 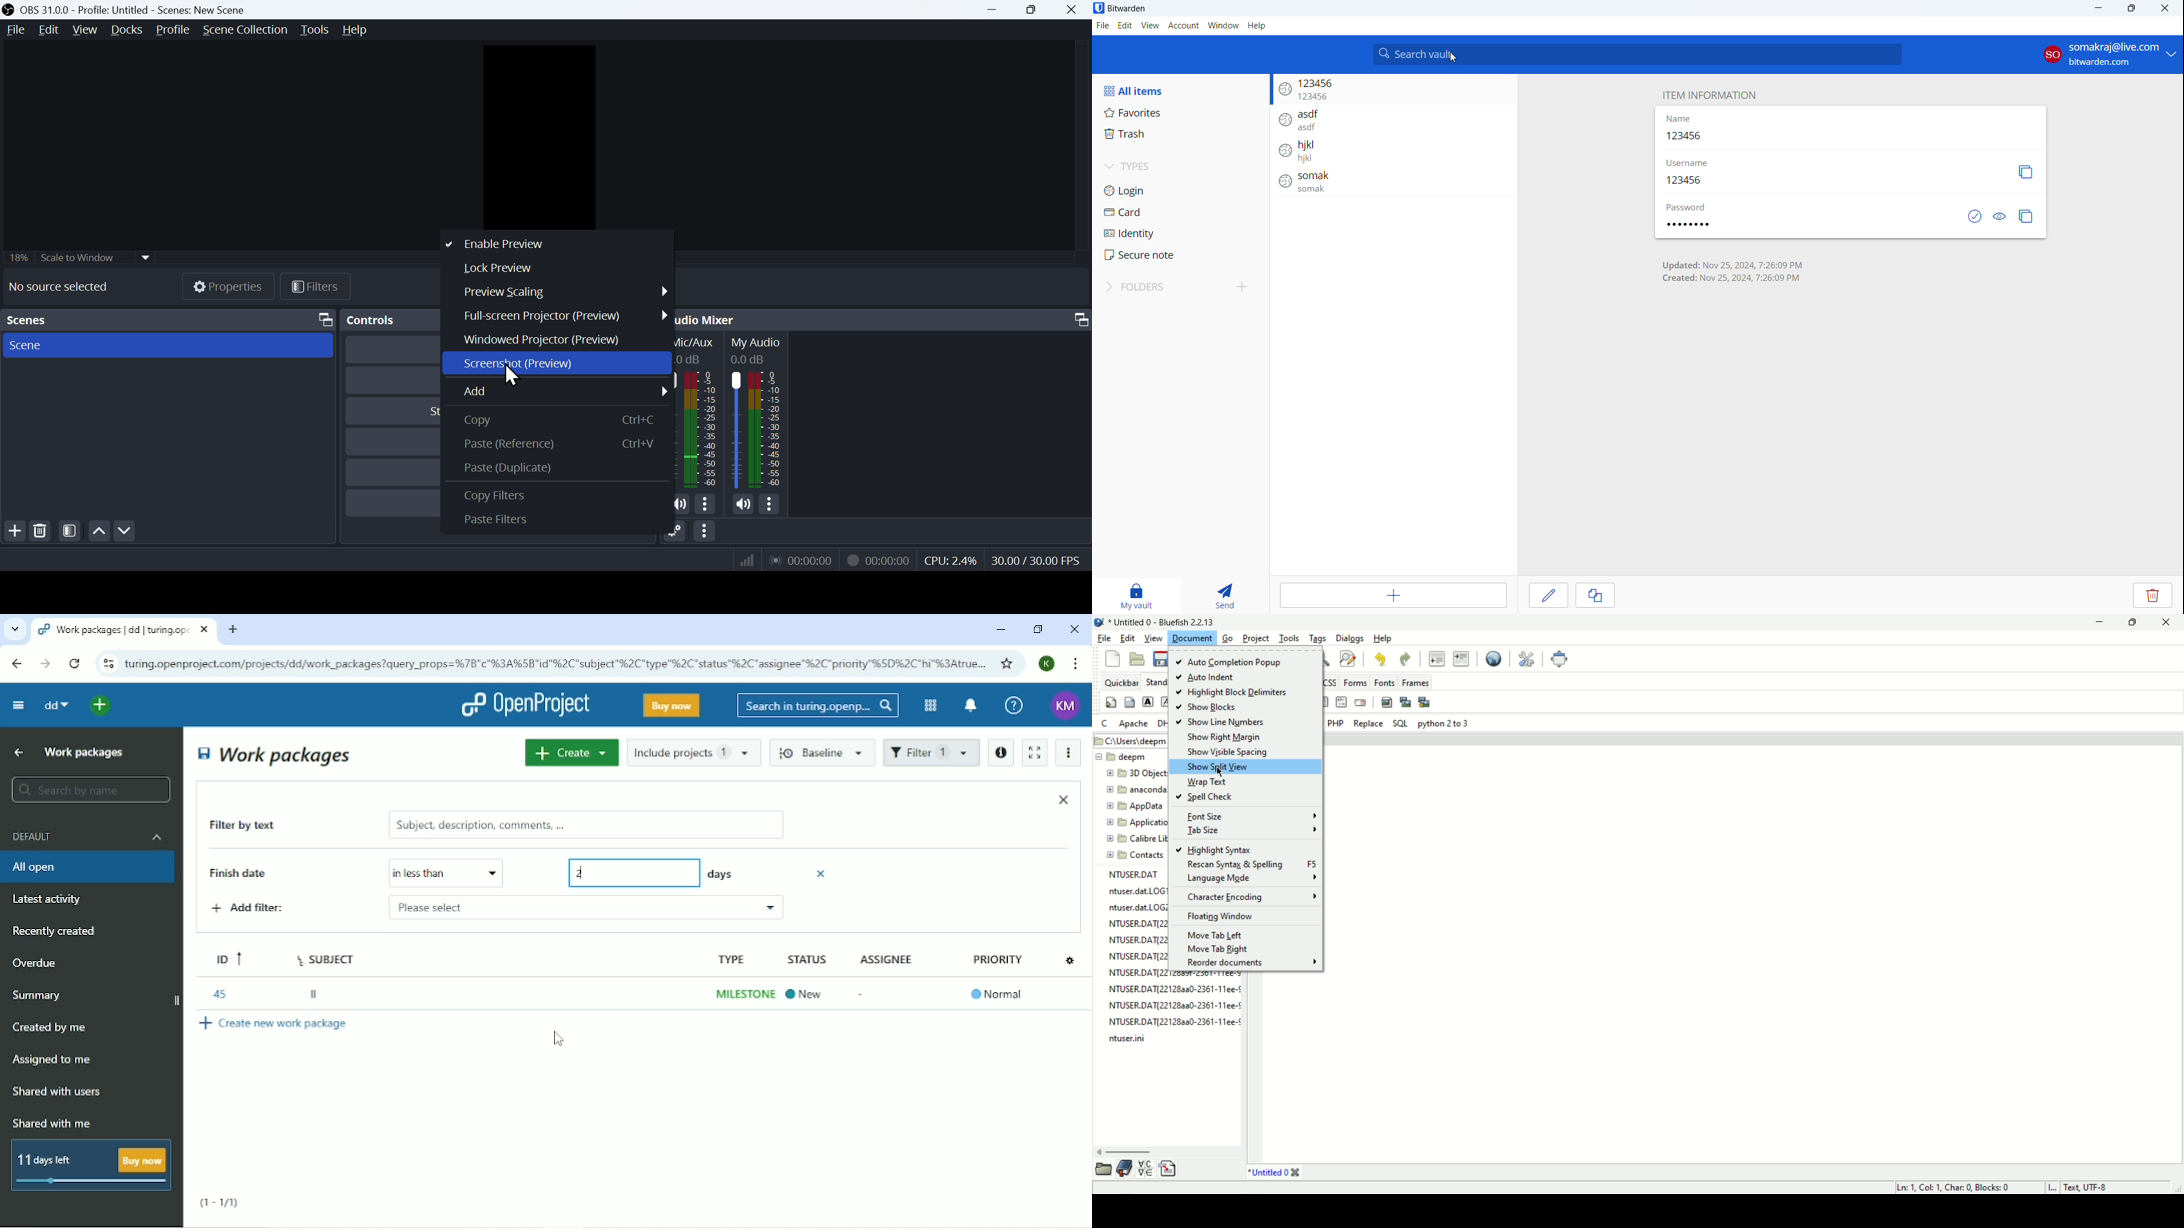 I want to click on login entry: asdf, so click(x=1390, y=120).